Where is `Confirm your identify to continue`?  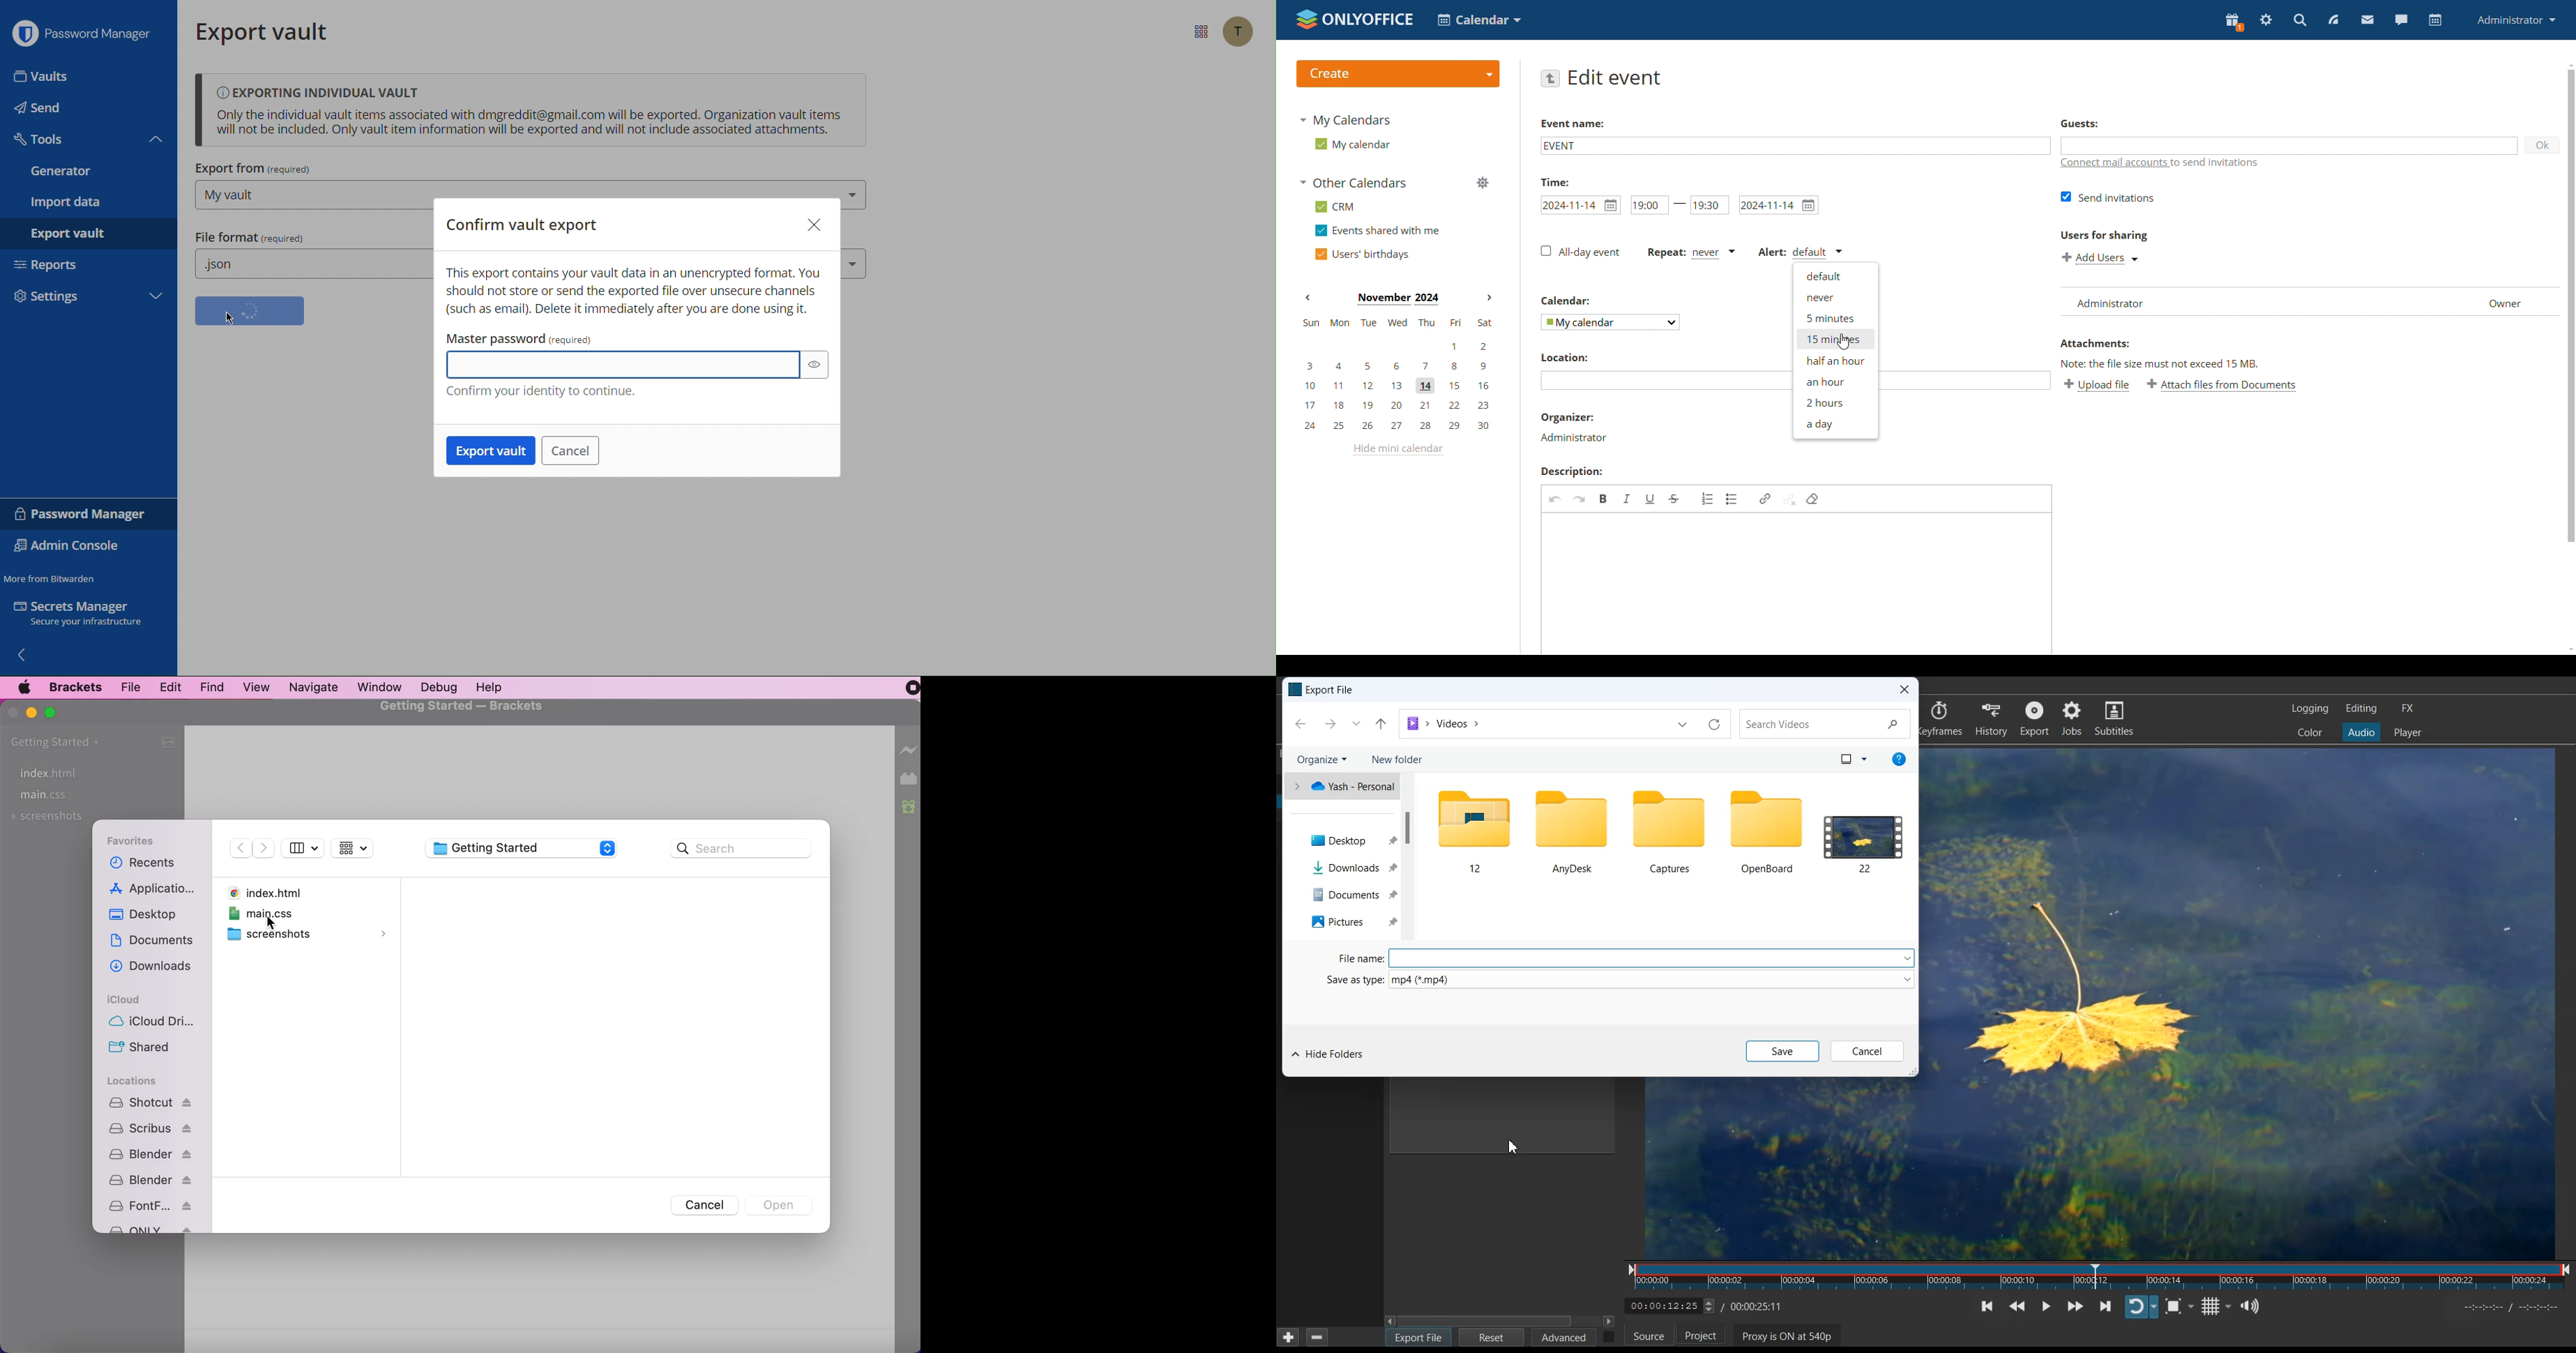
Confirm your identify to continue is located at coordinates (540, 393).